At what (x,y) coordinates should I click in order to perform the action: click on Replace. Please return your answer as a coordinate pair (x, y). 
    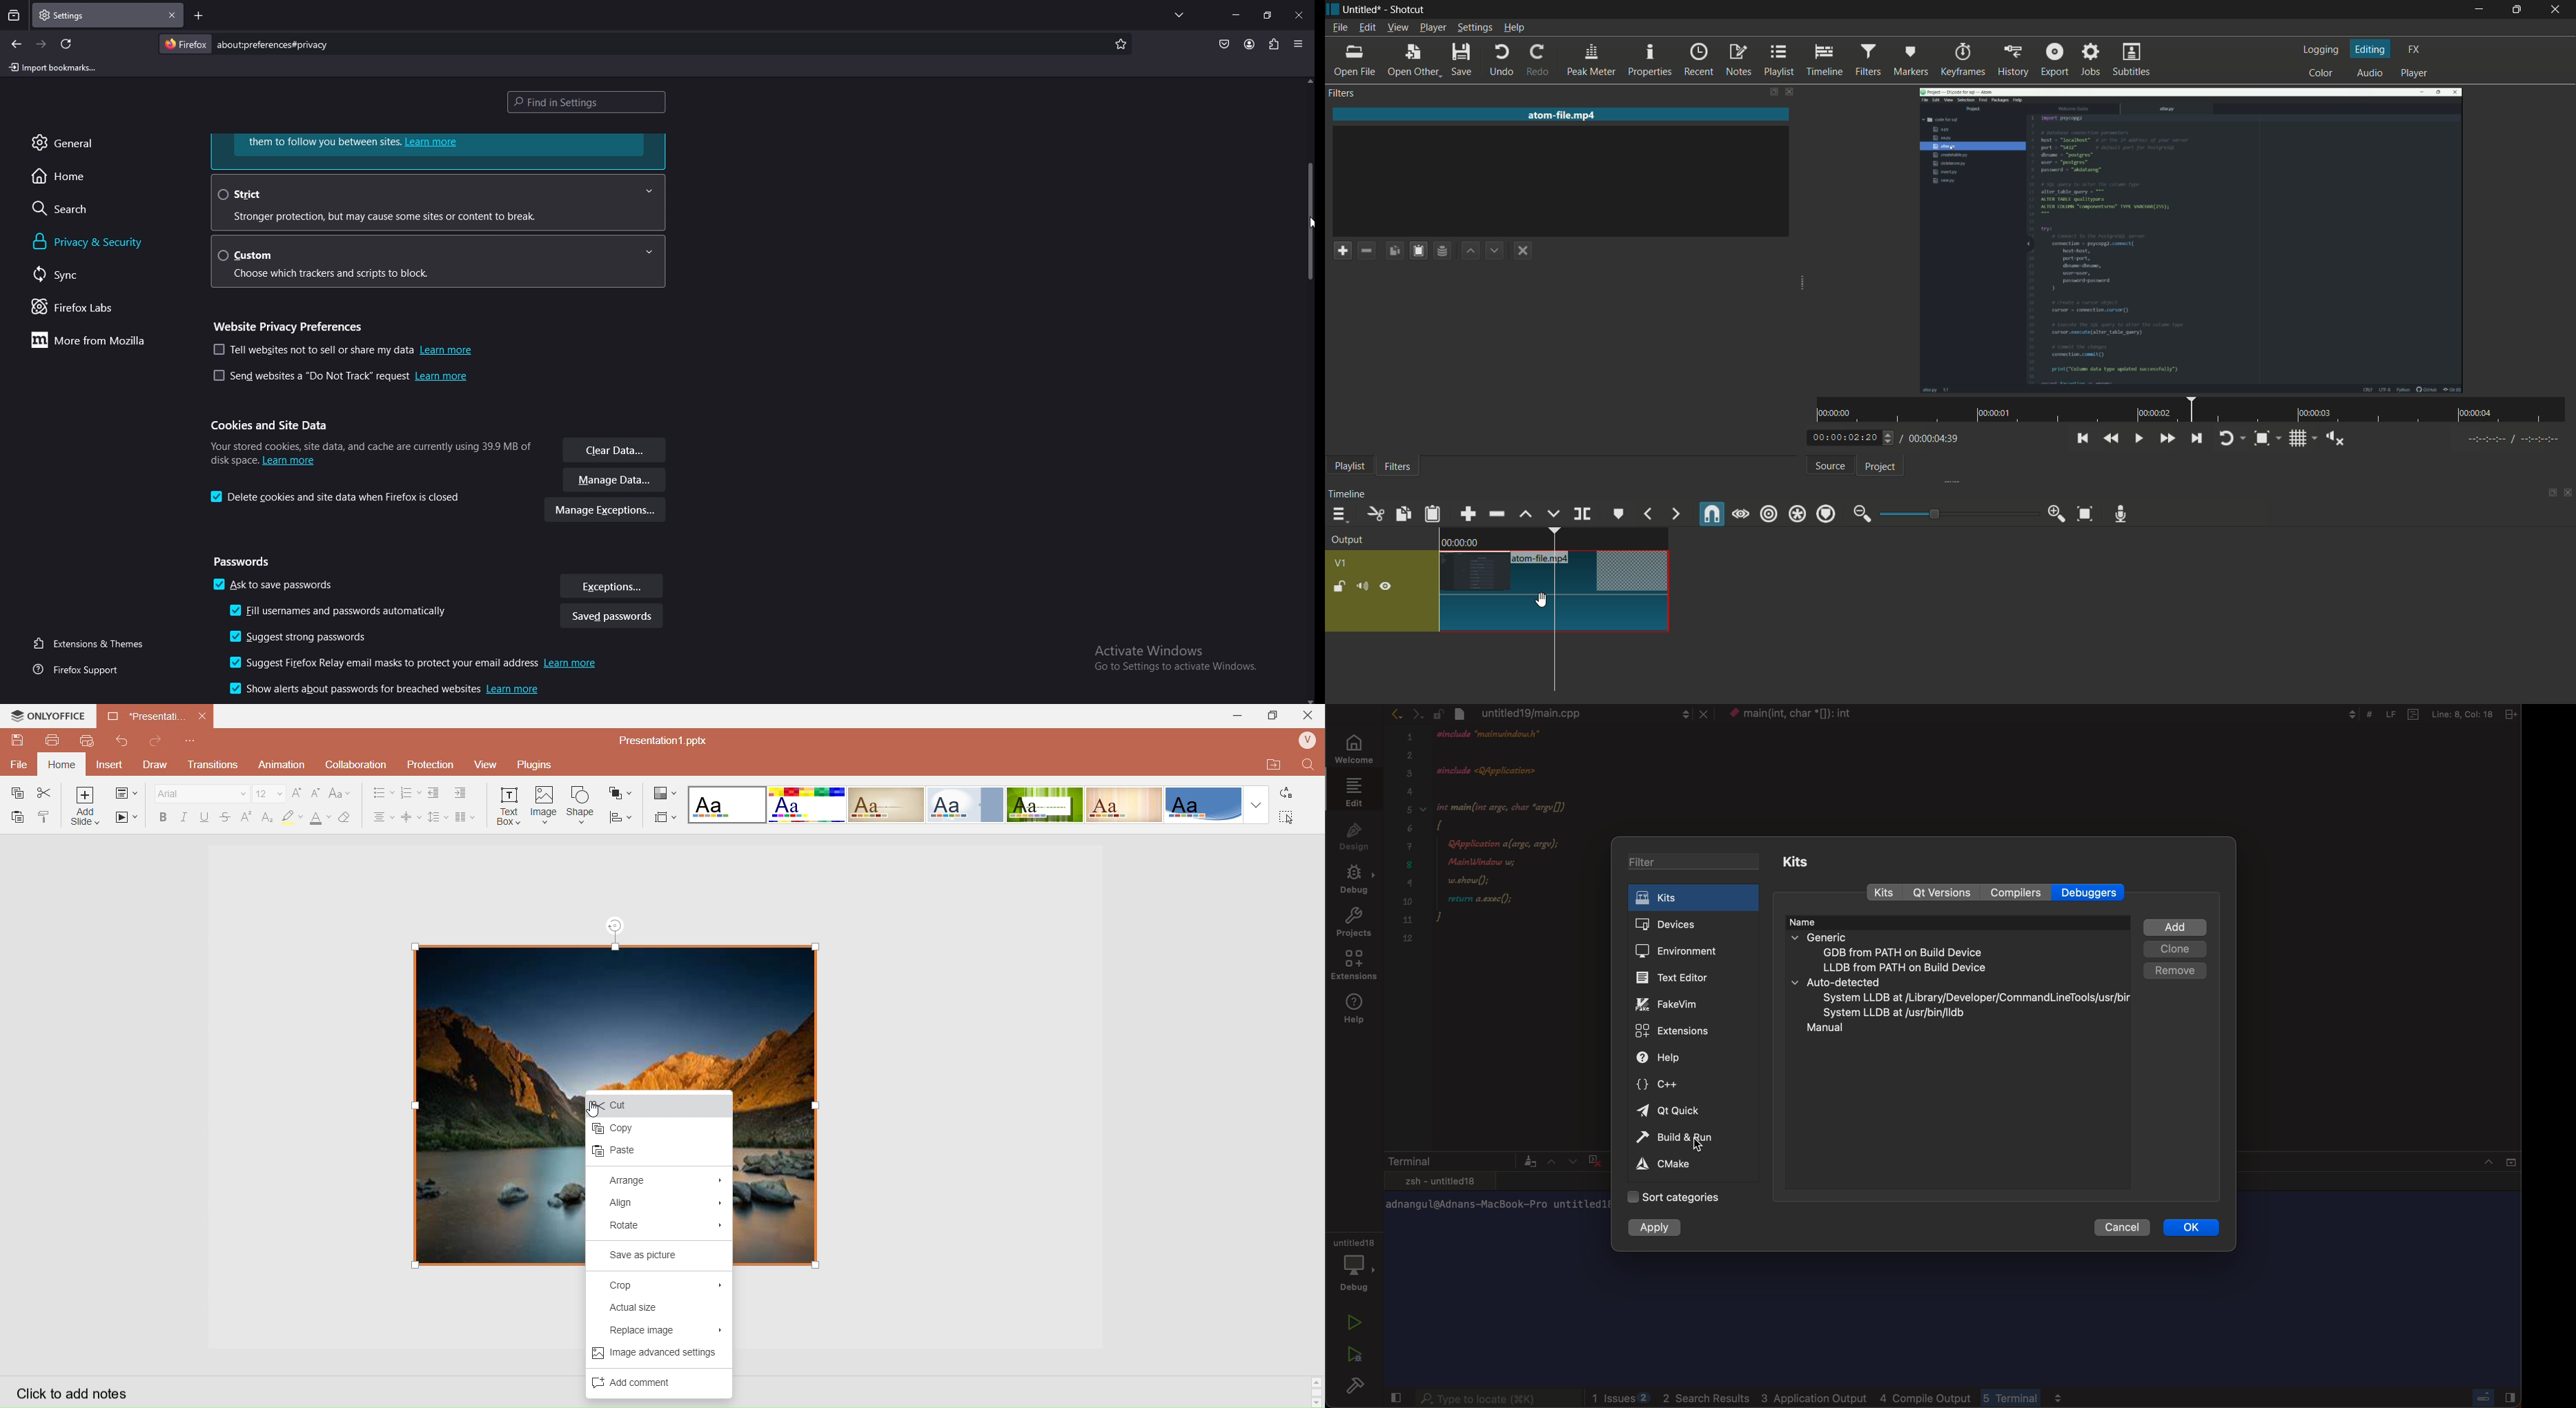
    Looking at the image, I should click on (1287, 792).